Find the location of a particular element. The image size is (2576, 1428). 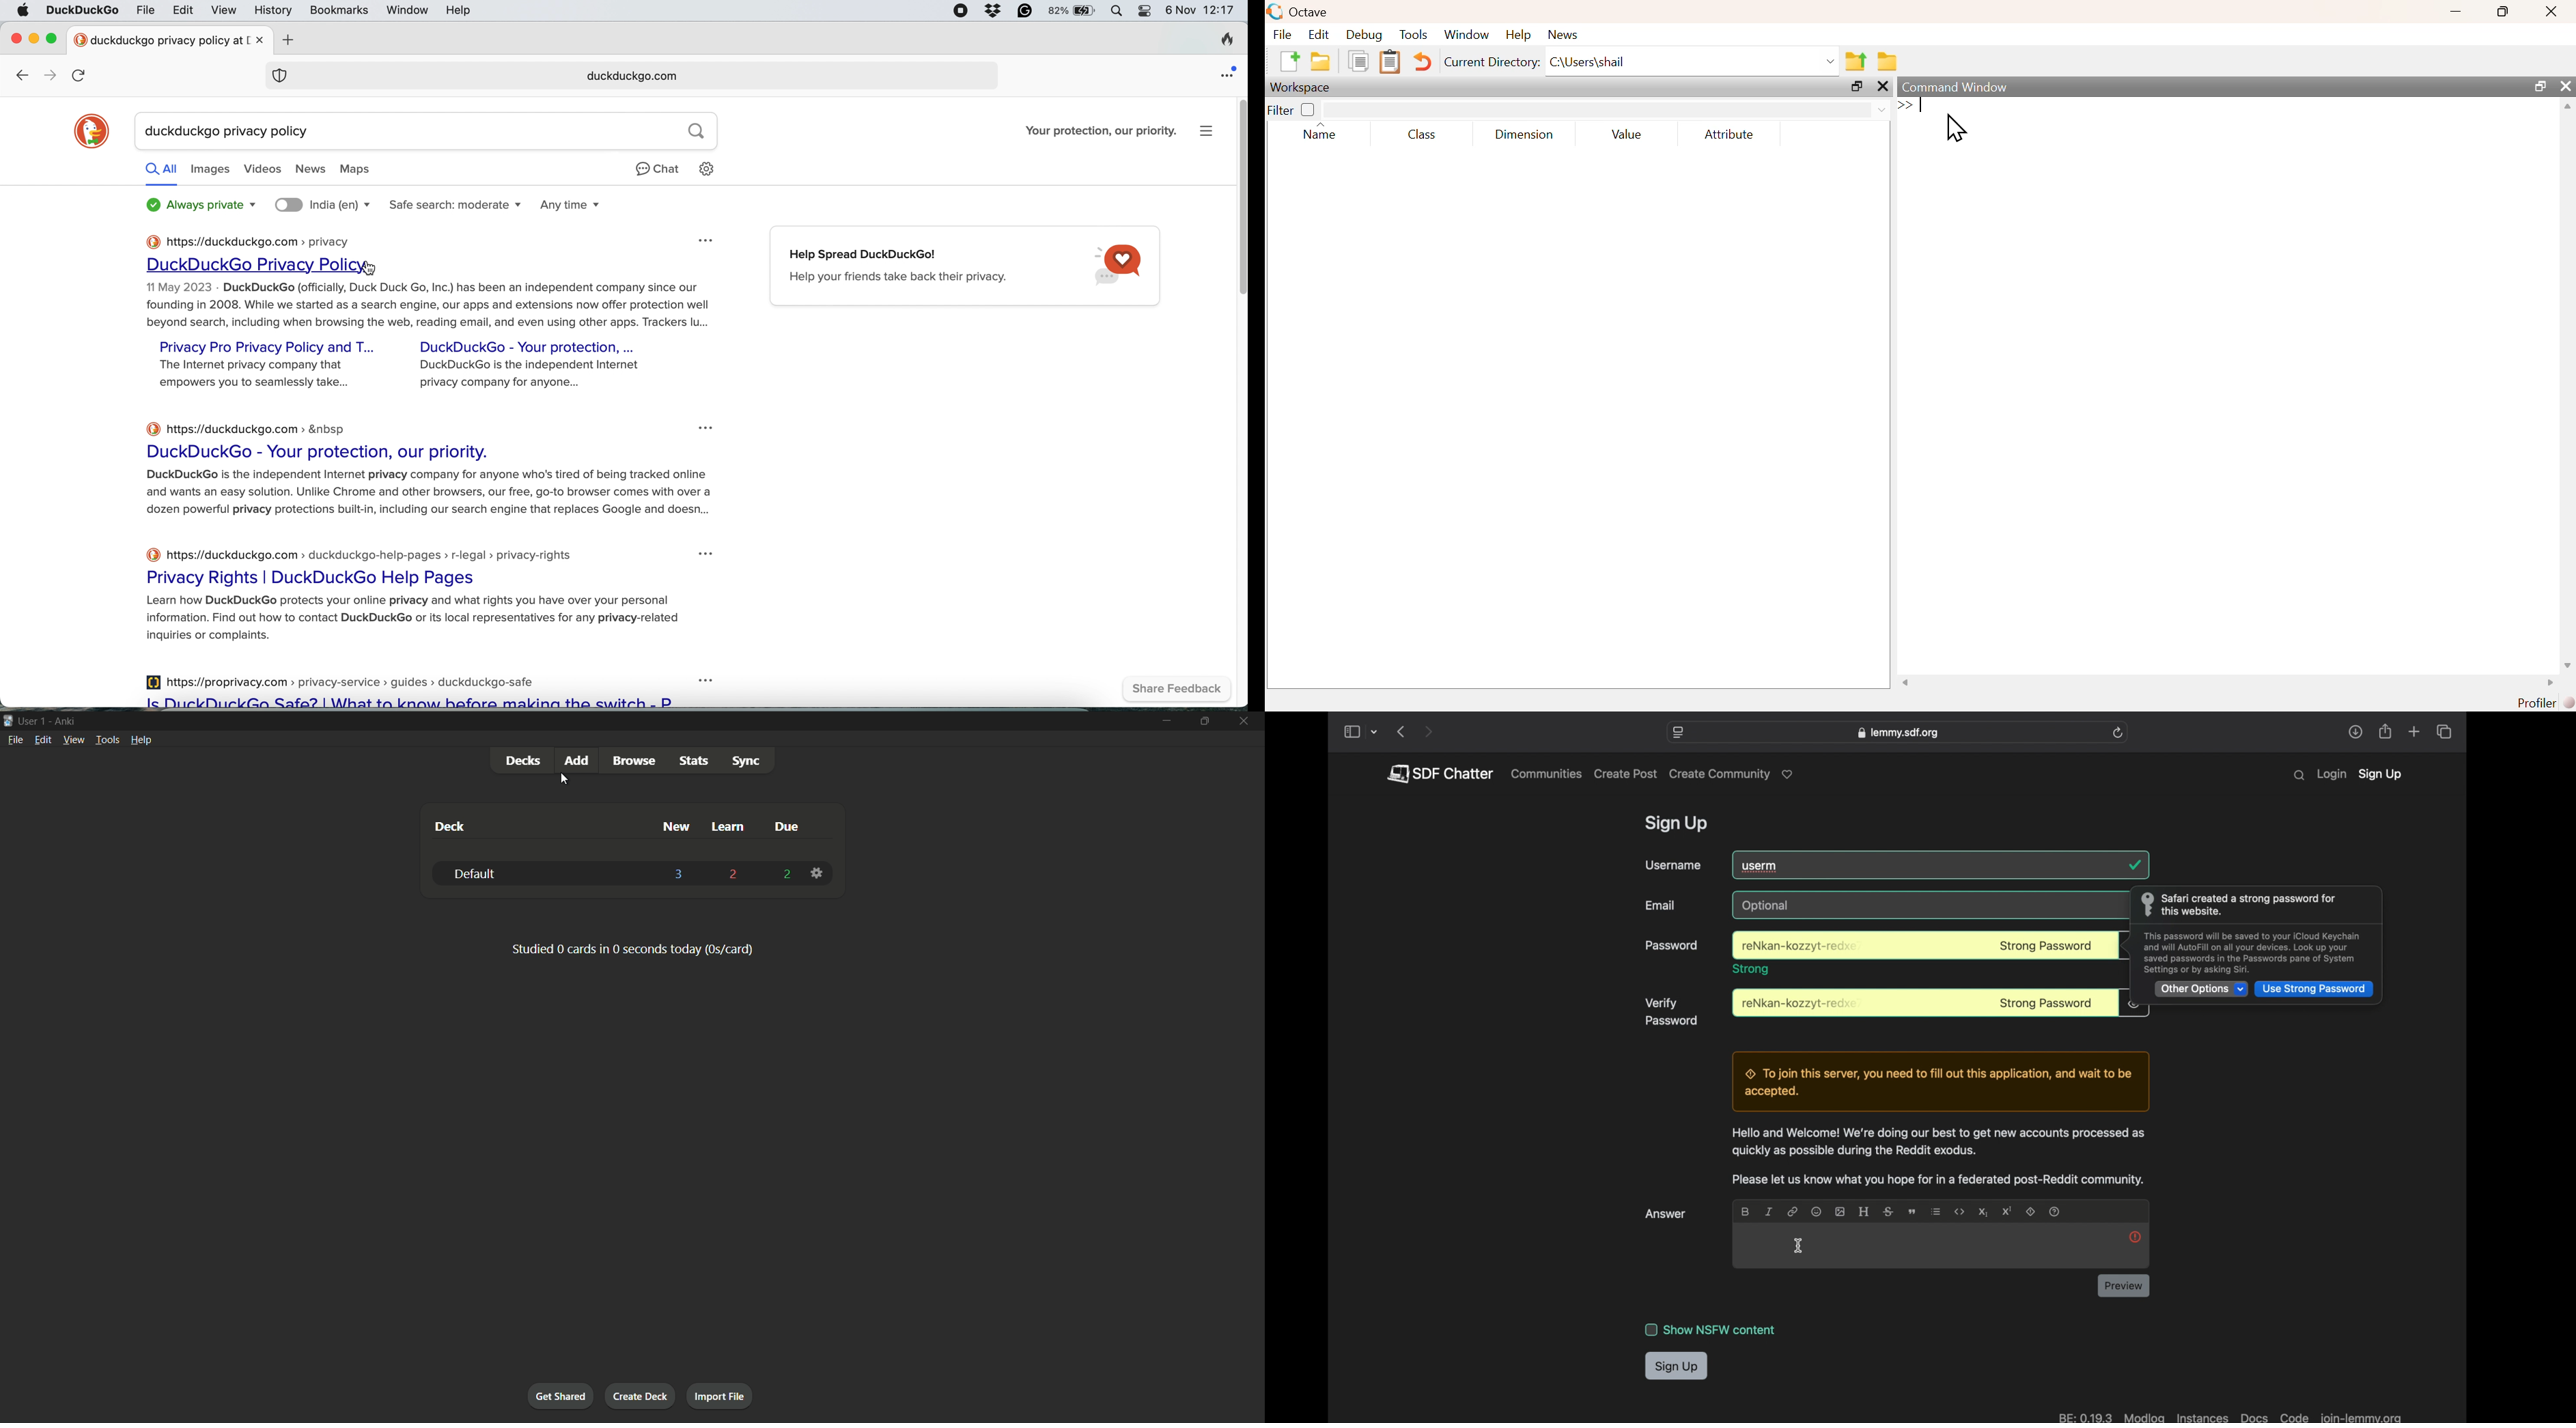

refresh is located at coordinates (2118, 733).